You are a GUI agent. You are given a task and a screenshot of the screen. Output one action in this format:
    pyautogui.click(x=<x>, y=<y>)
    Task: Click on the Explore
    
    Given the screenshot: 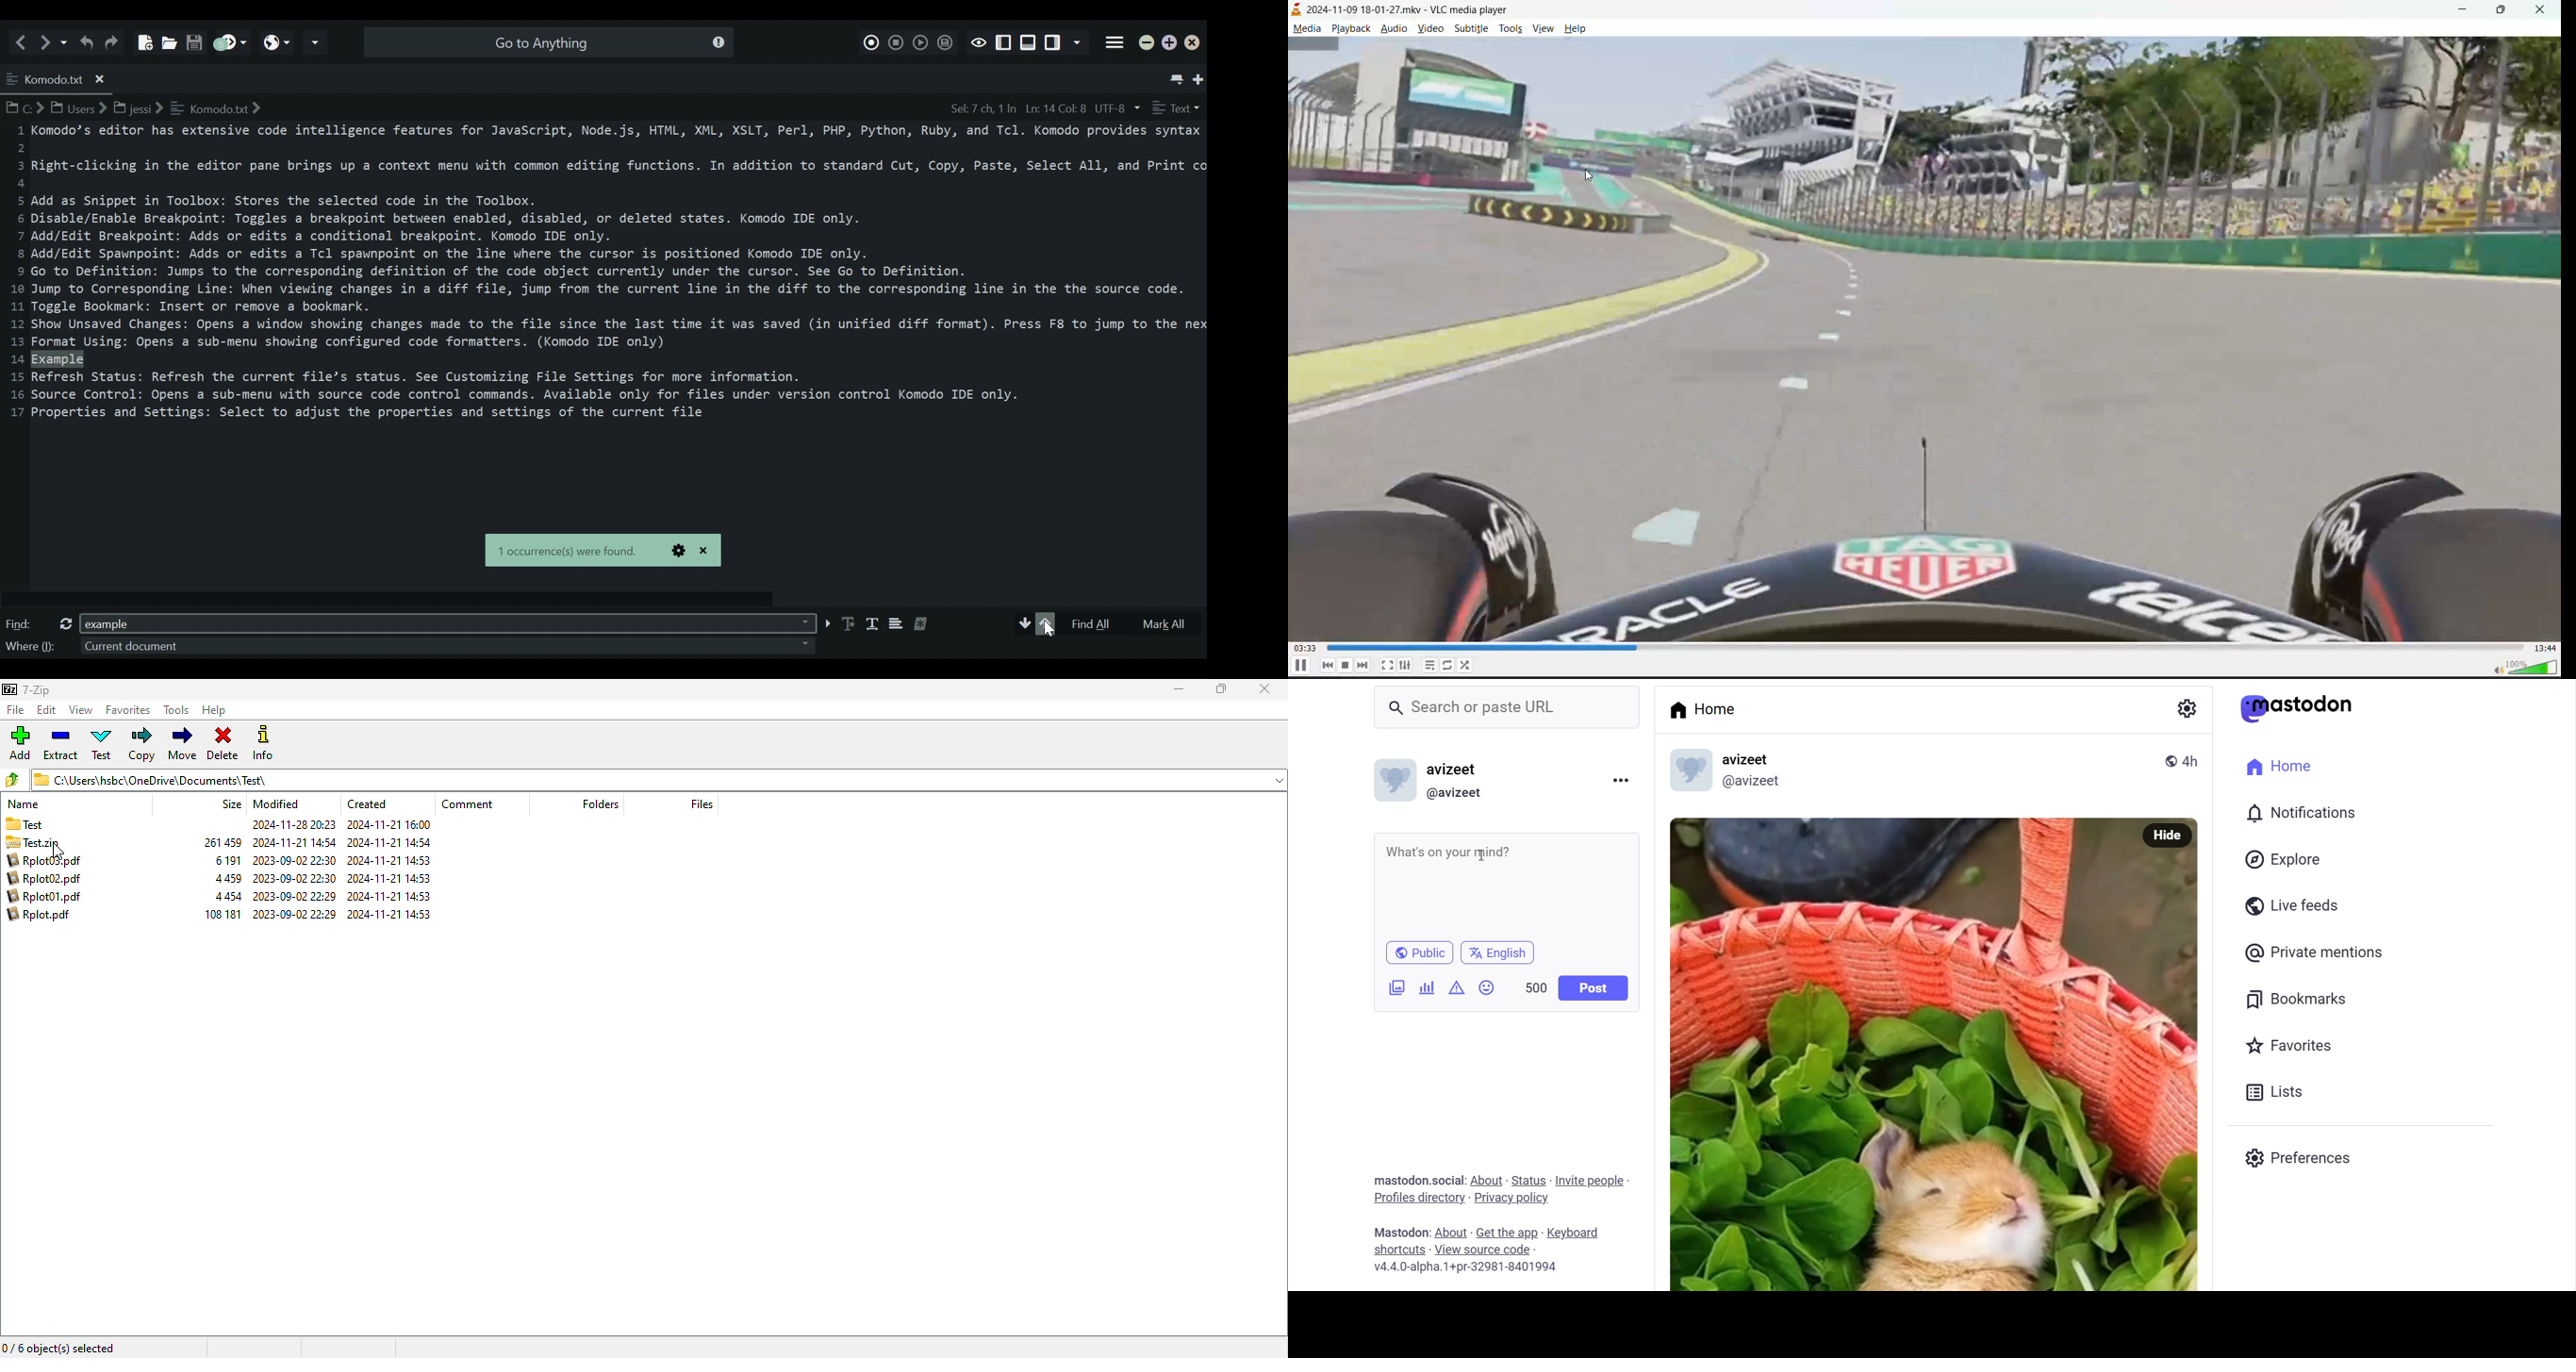 What is the action you would take?
    pyautogui.click(x=2283, y=858)
    